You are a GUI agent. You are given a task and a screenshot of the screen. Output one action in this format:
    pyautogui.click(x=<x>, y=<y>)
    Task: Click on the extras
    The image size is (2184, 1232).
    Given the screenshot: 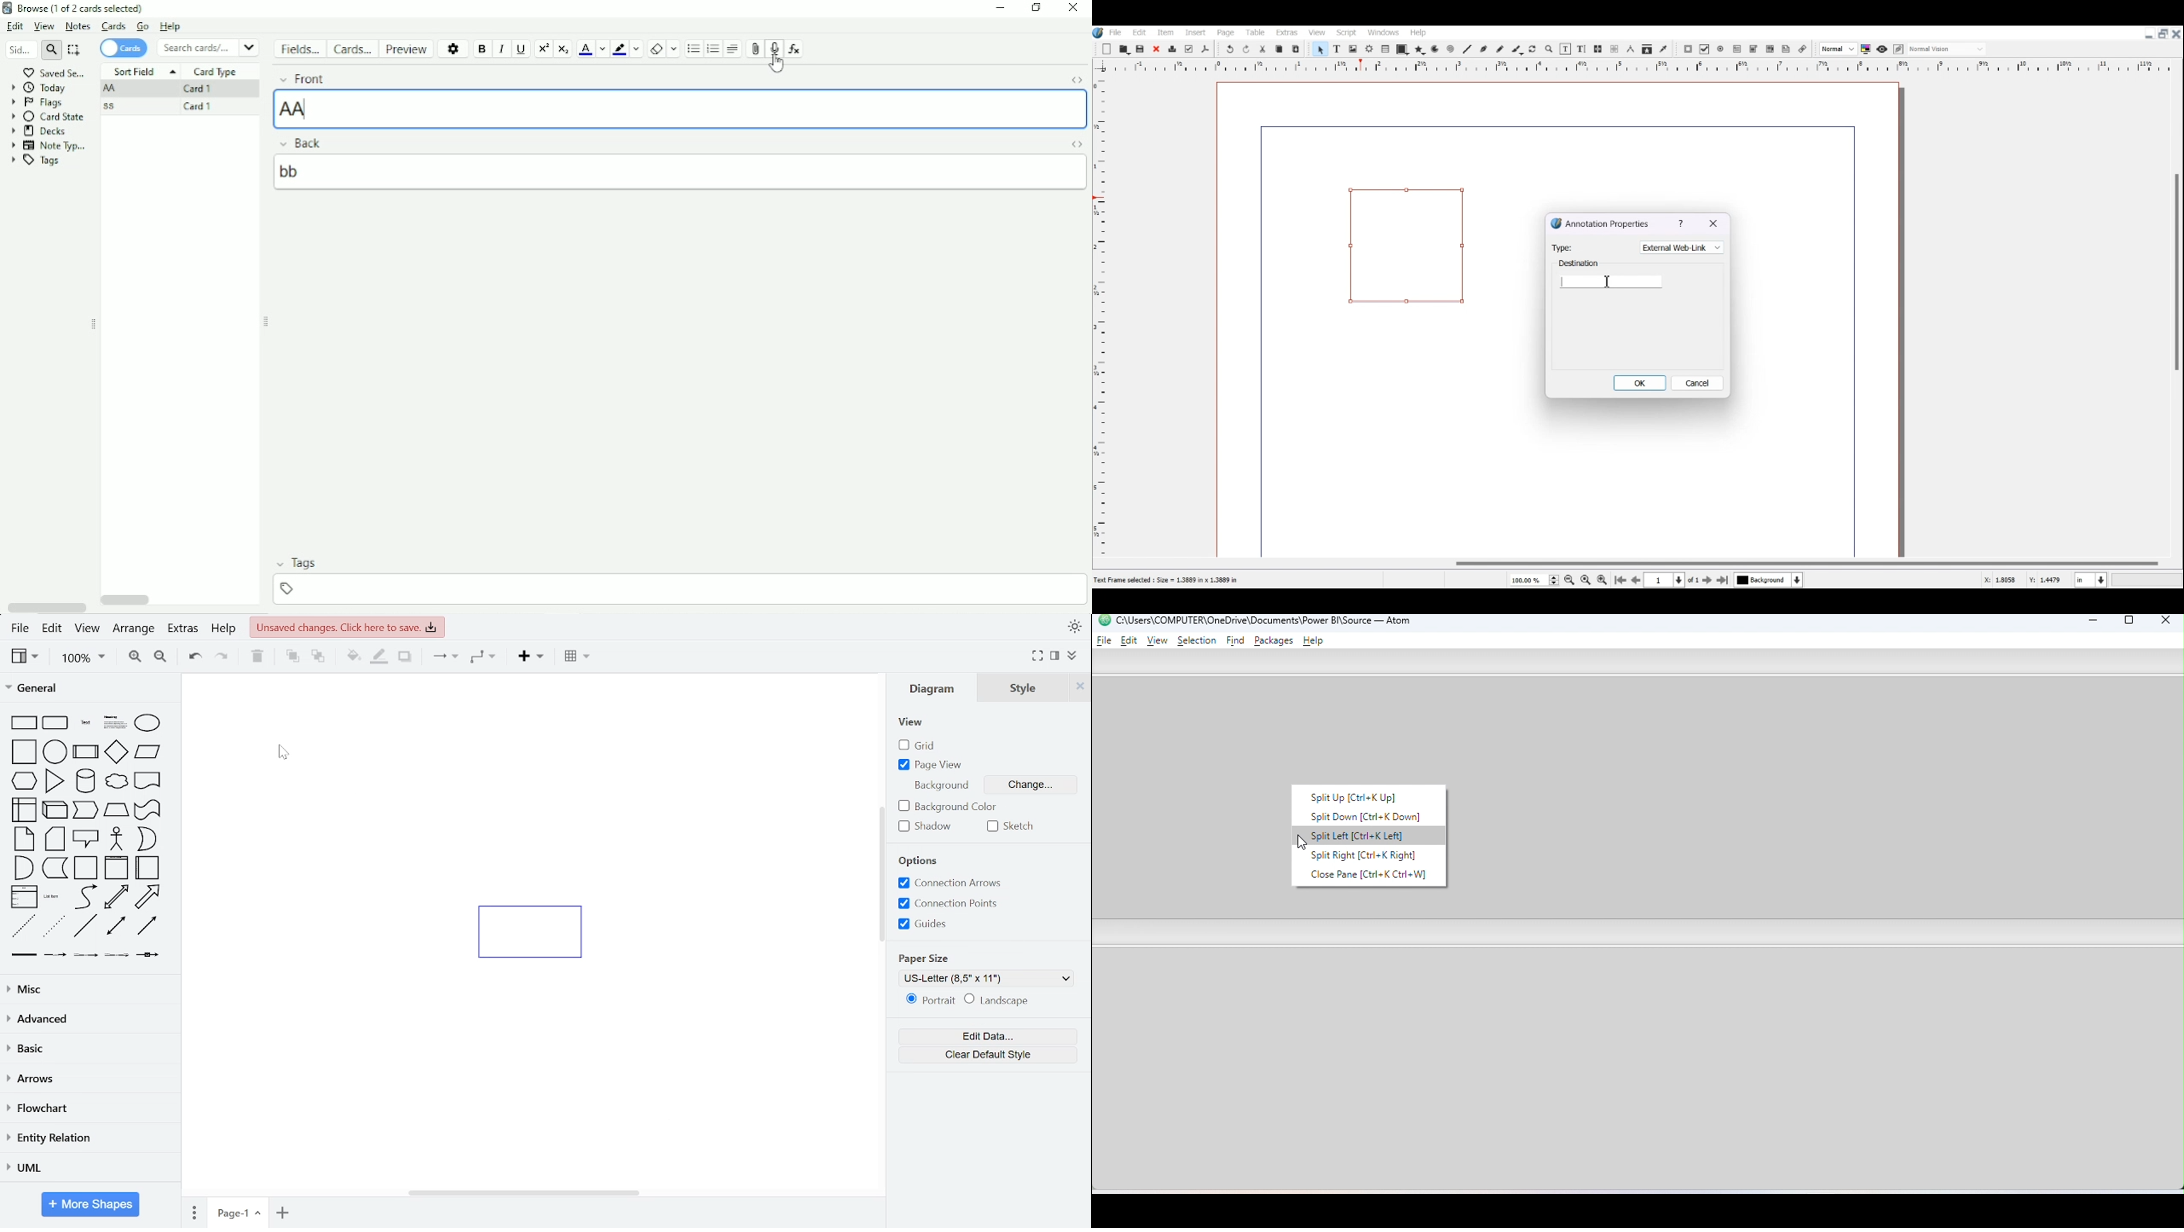 What is the action you would take?
    pyautogui.click(x=184, y=630)
    